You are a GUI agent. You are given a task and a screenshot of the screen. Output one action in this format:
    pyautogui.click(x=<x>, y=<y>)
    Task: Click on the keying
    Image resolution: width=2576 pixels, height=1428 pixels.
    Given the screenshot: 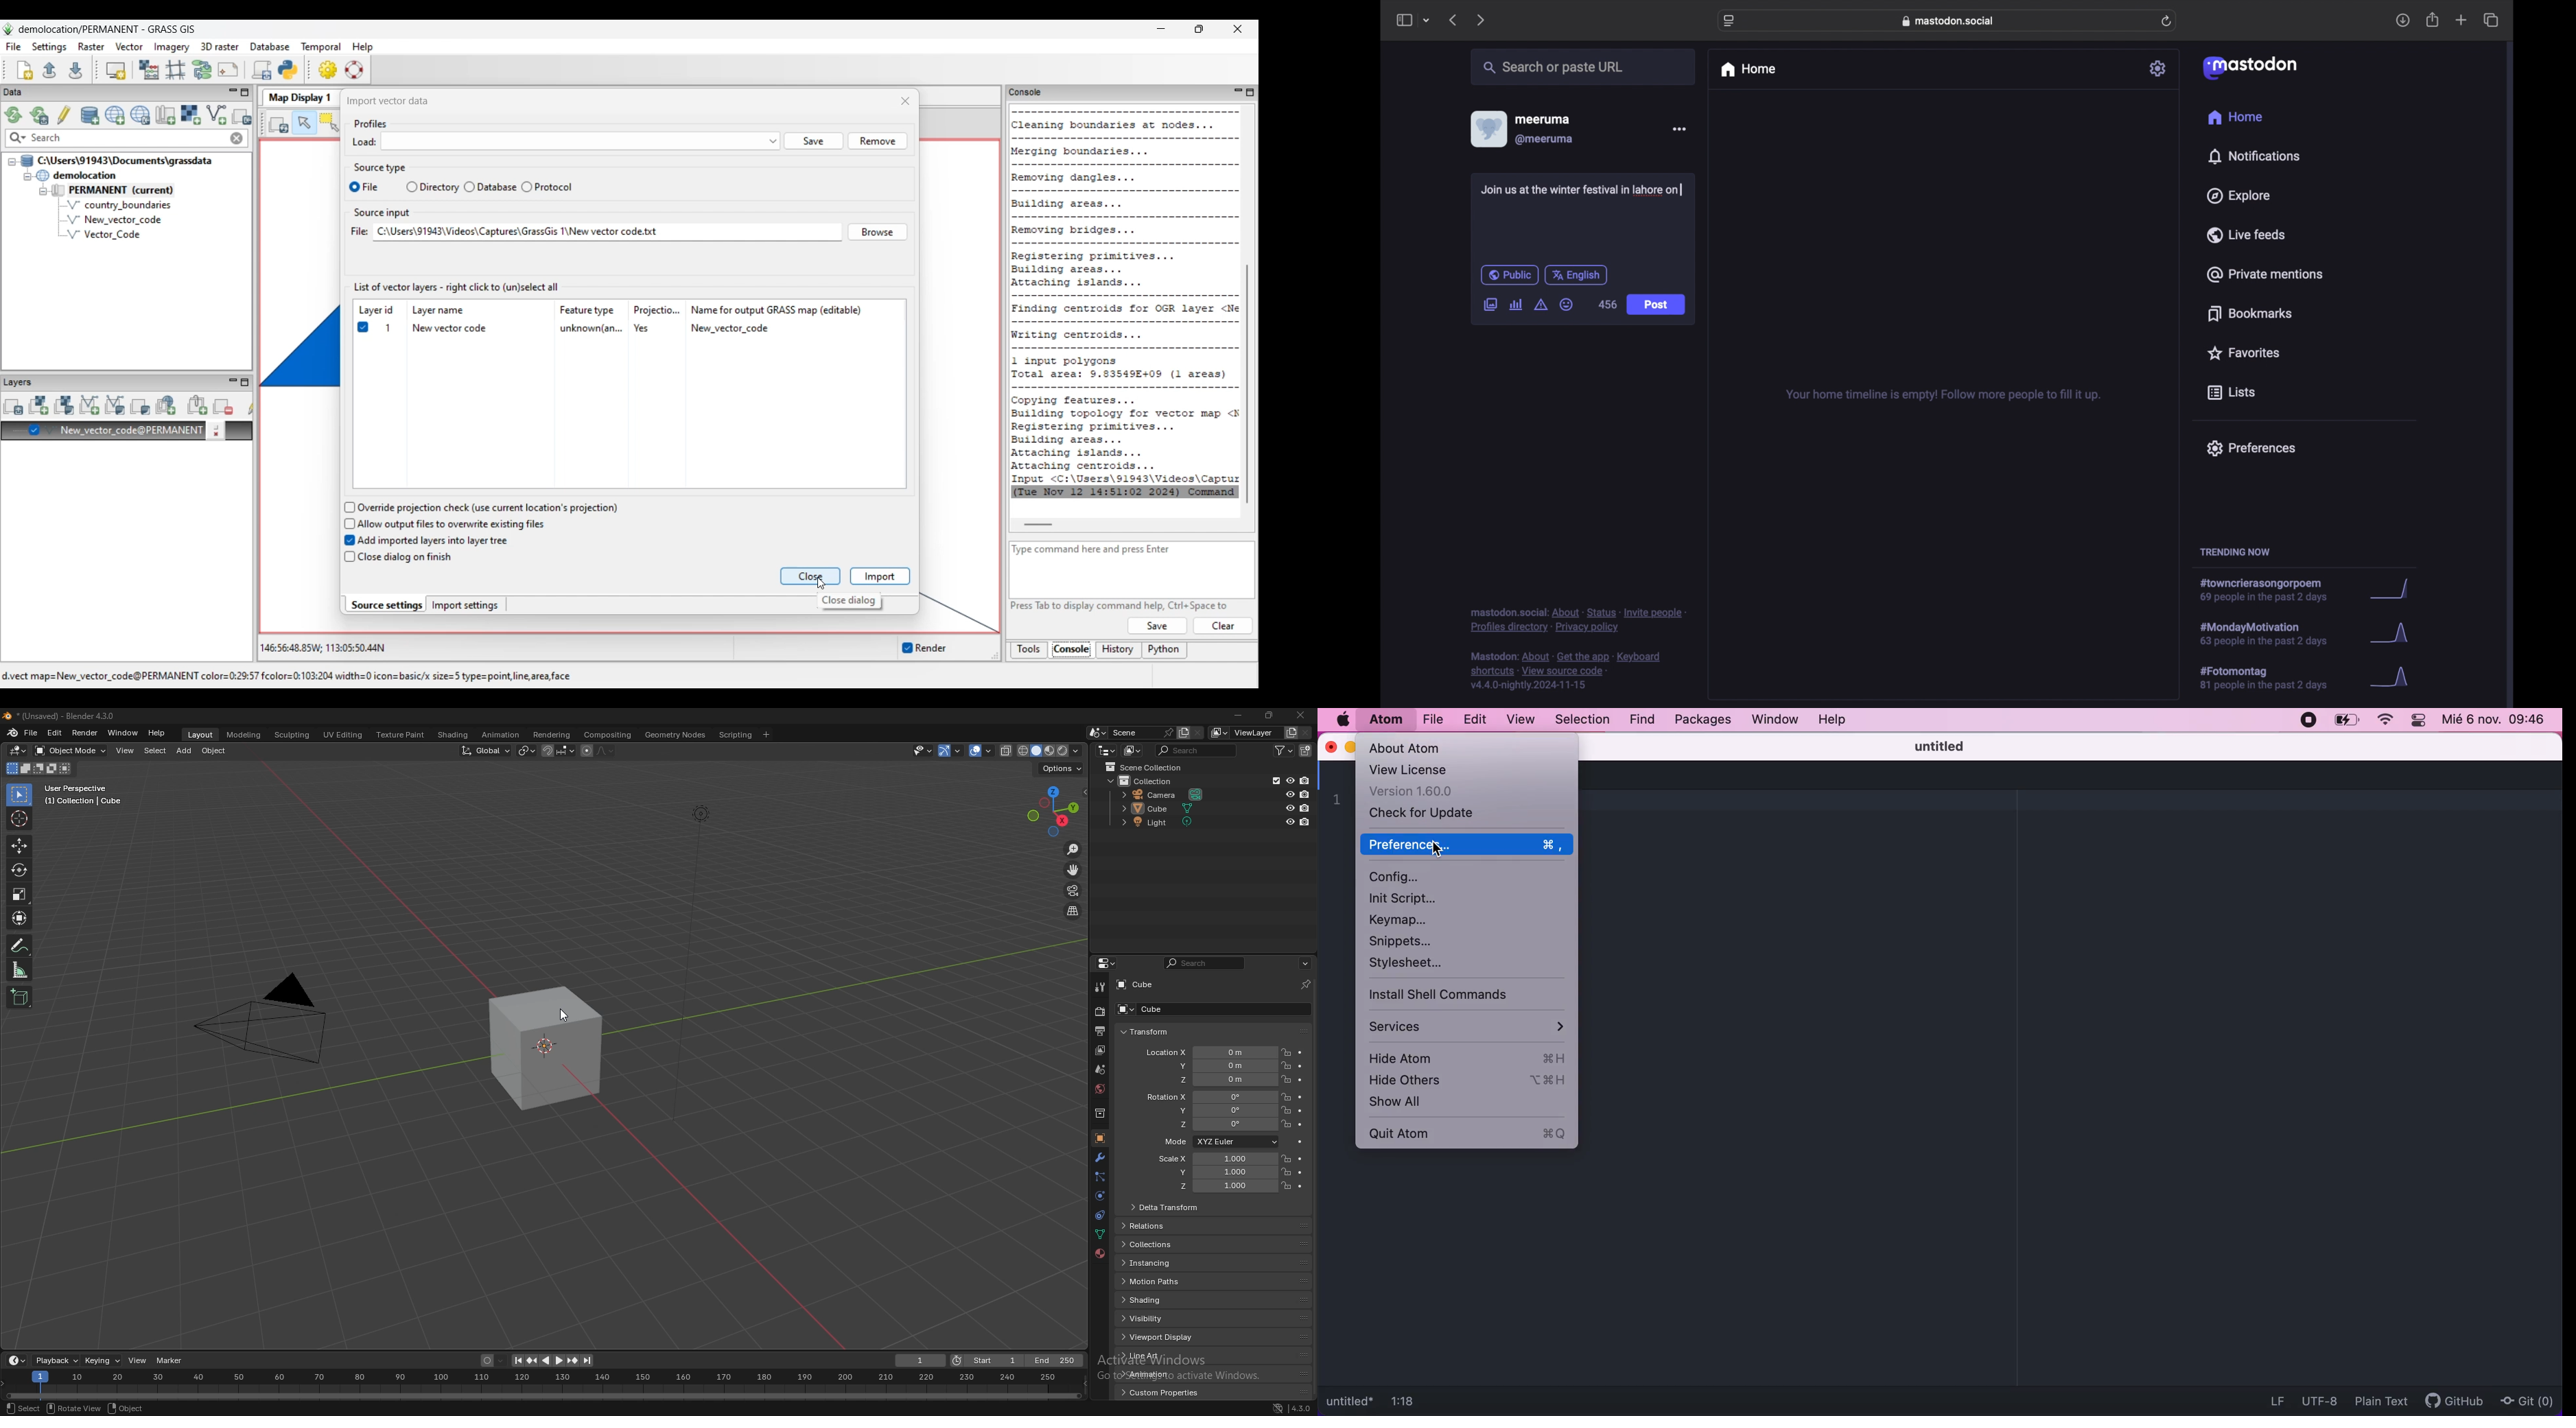 What is the action you would take?
    pyautogui.click(x=103, y=1360)
    